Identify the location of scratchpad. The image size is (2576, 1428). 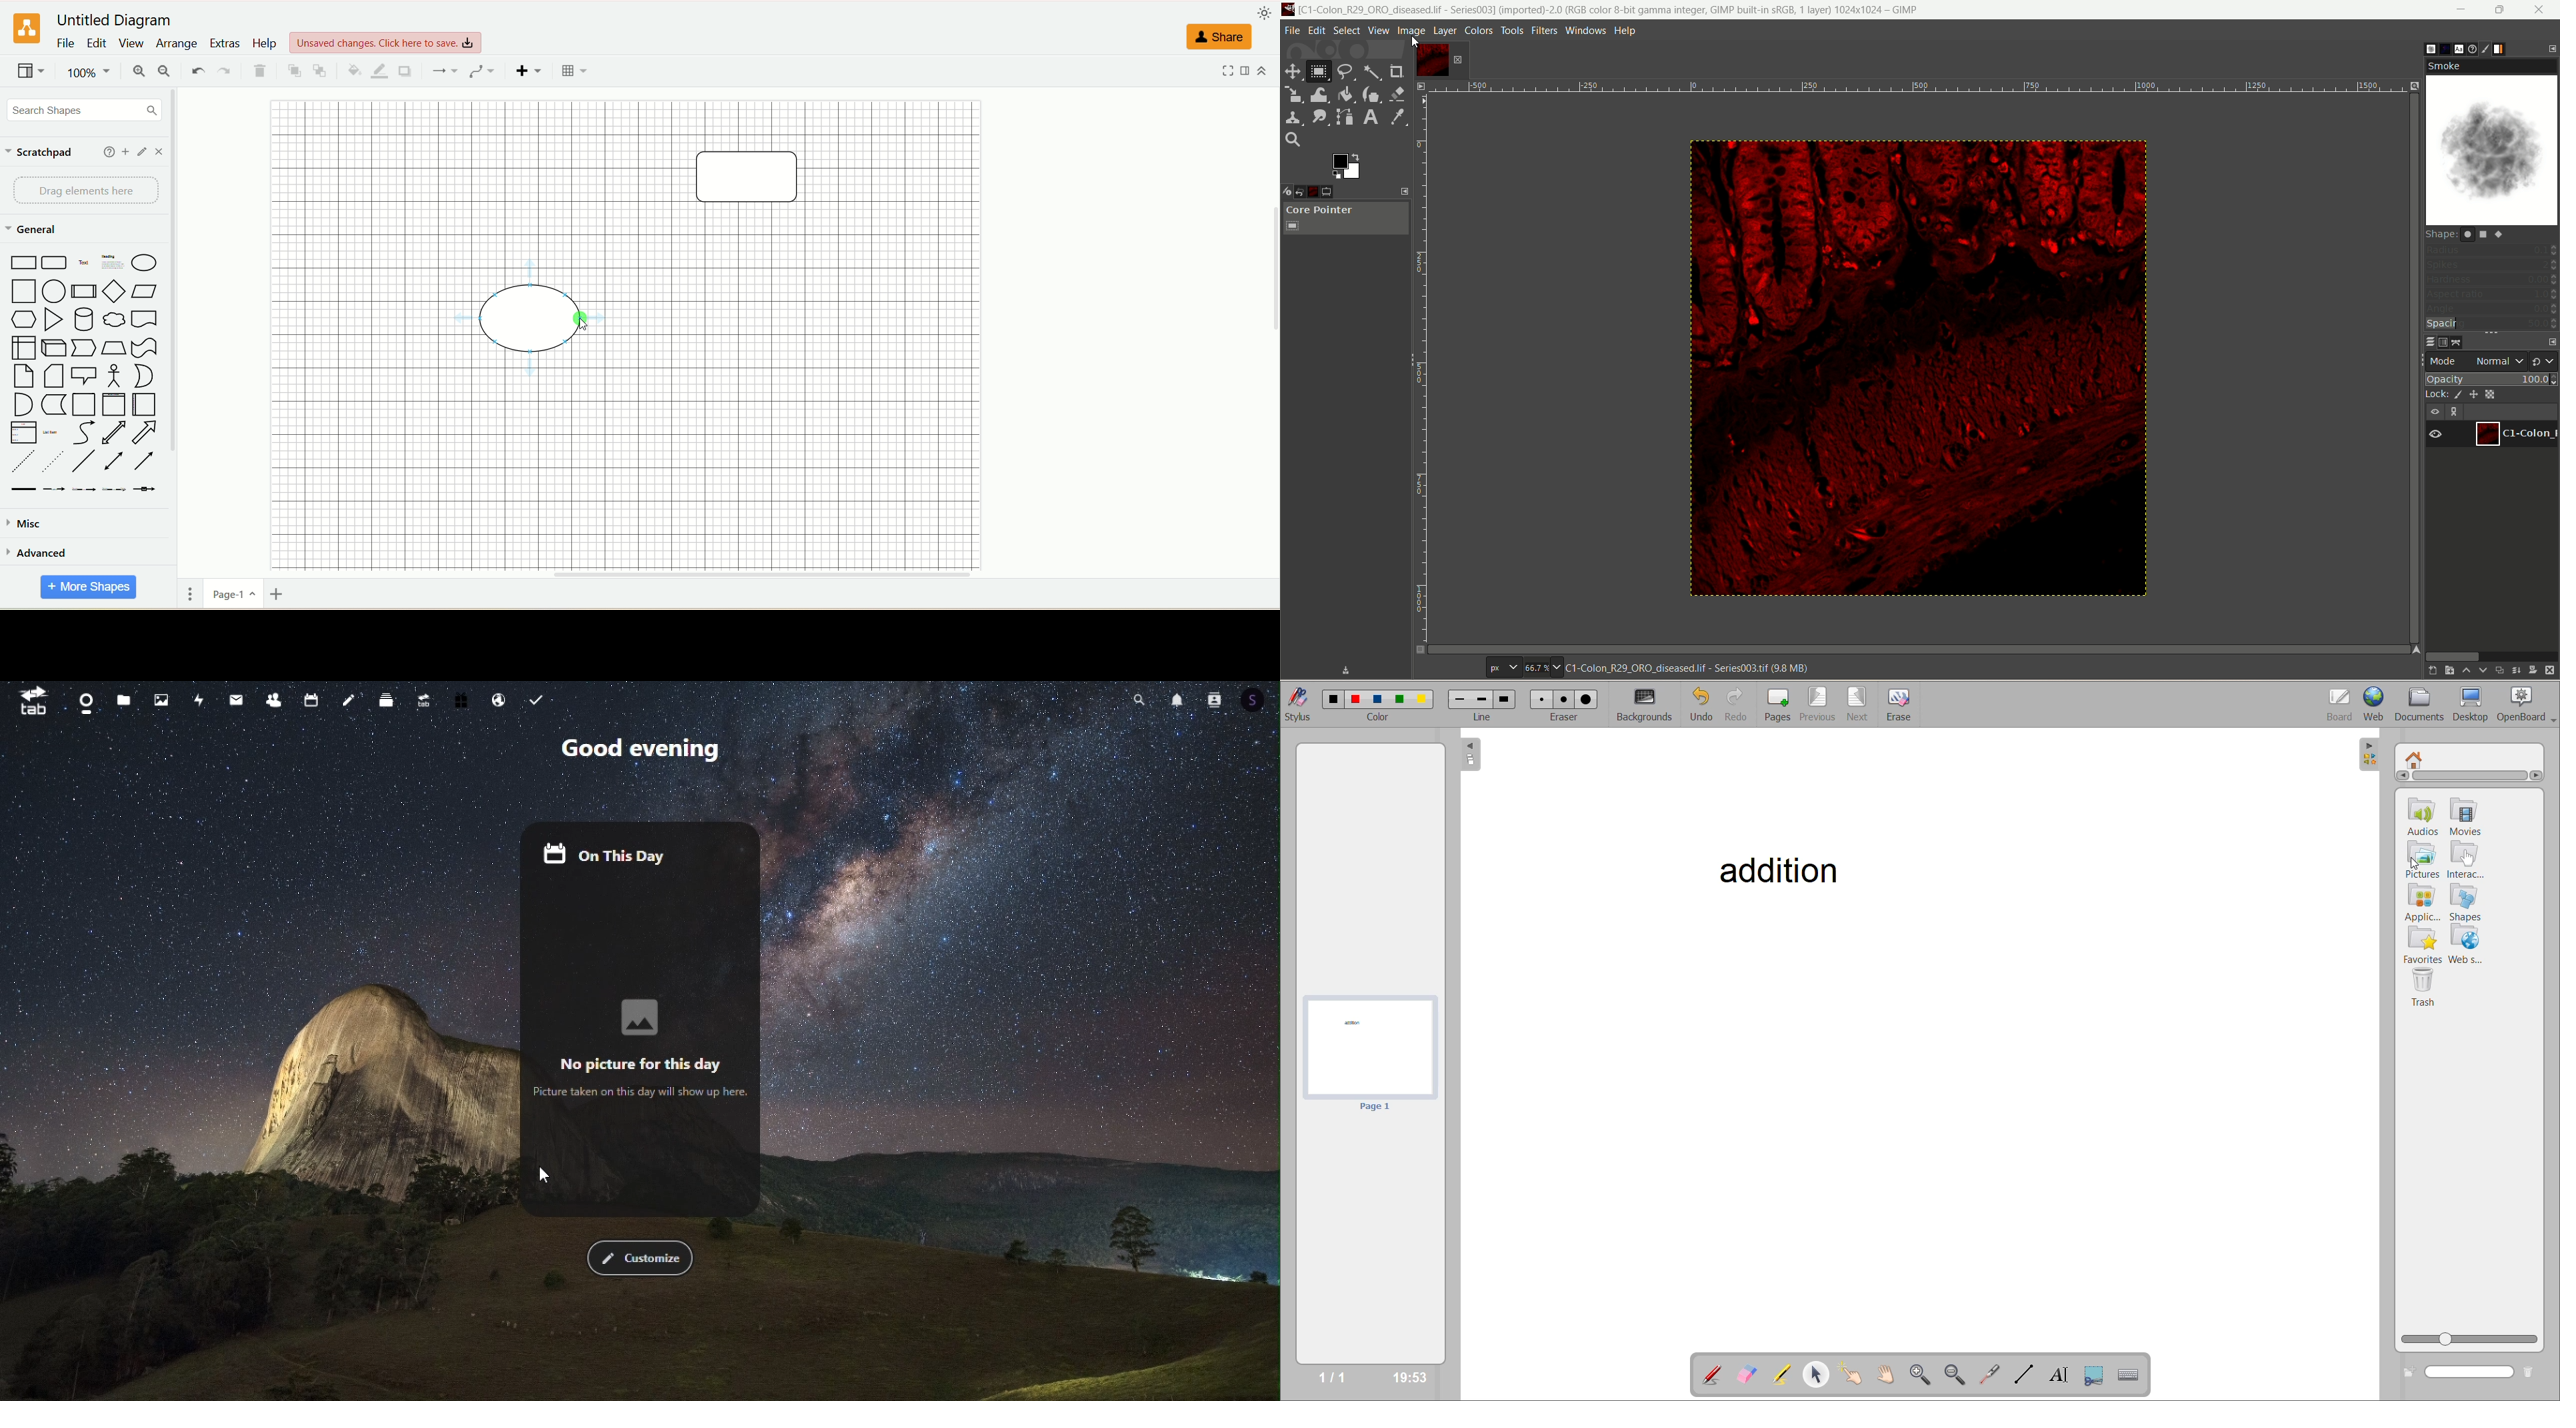
(43, 153).